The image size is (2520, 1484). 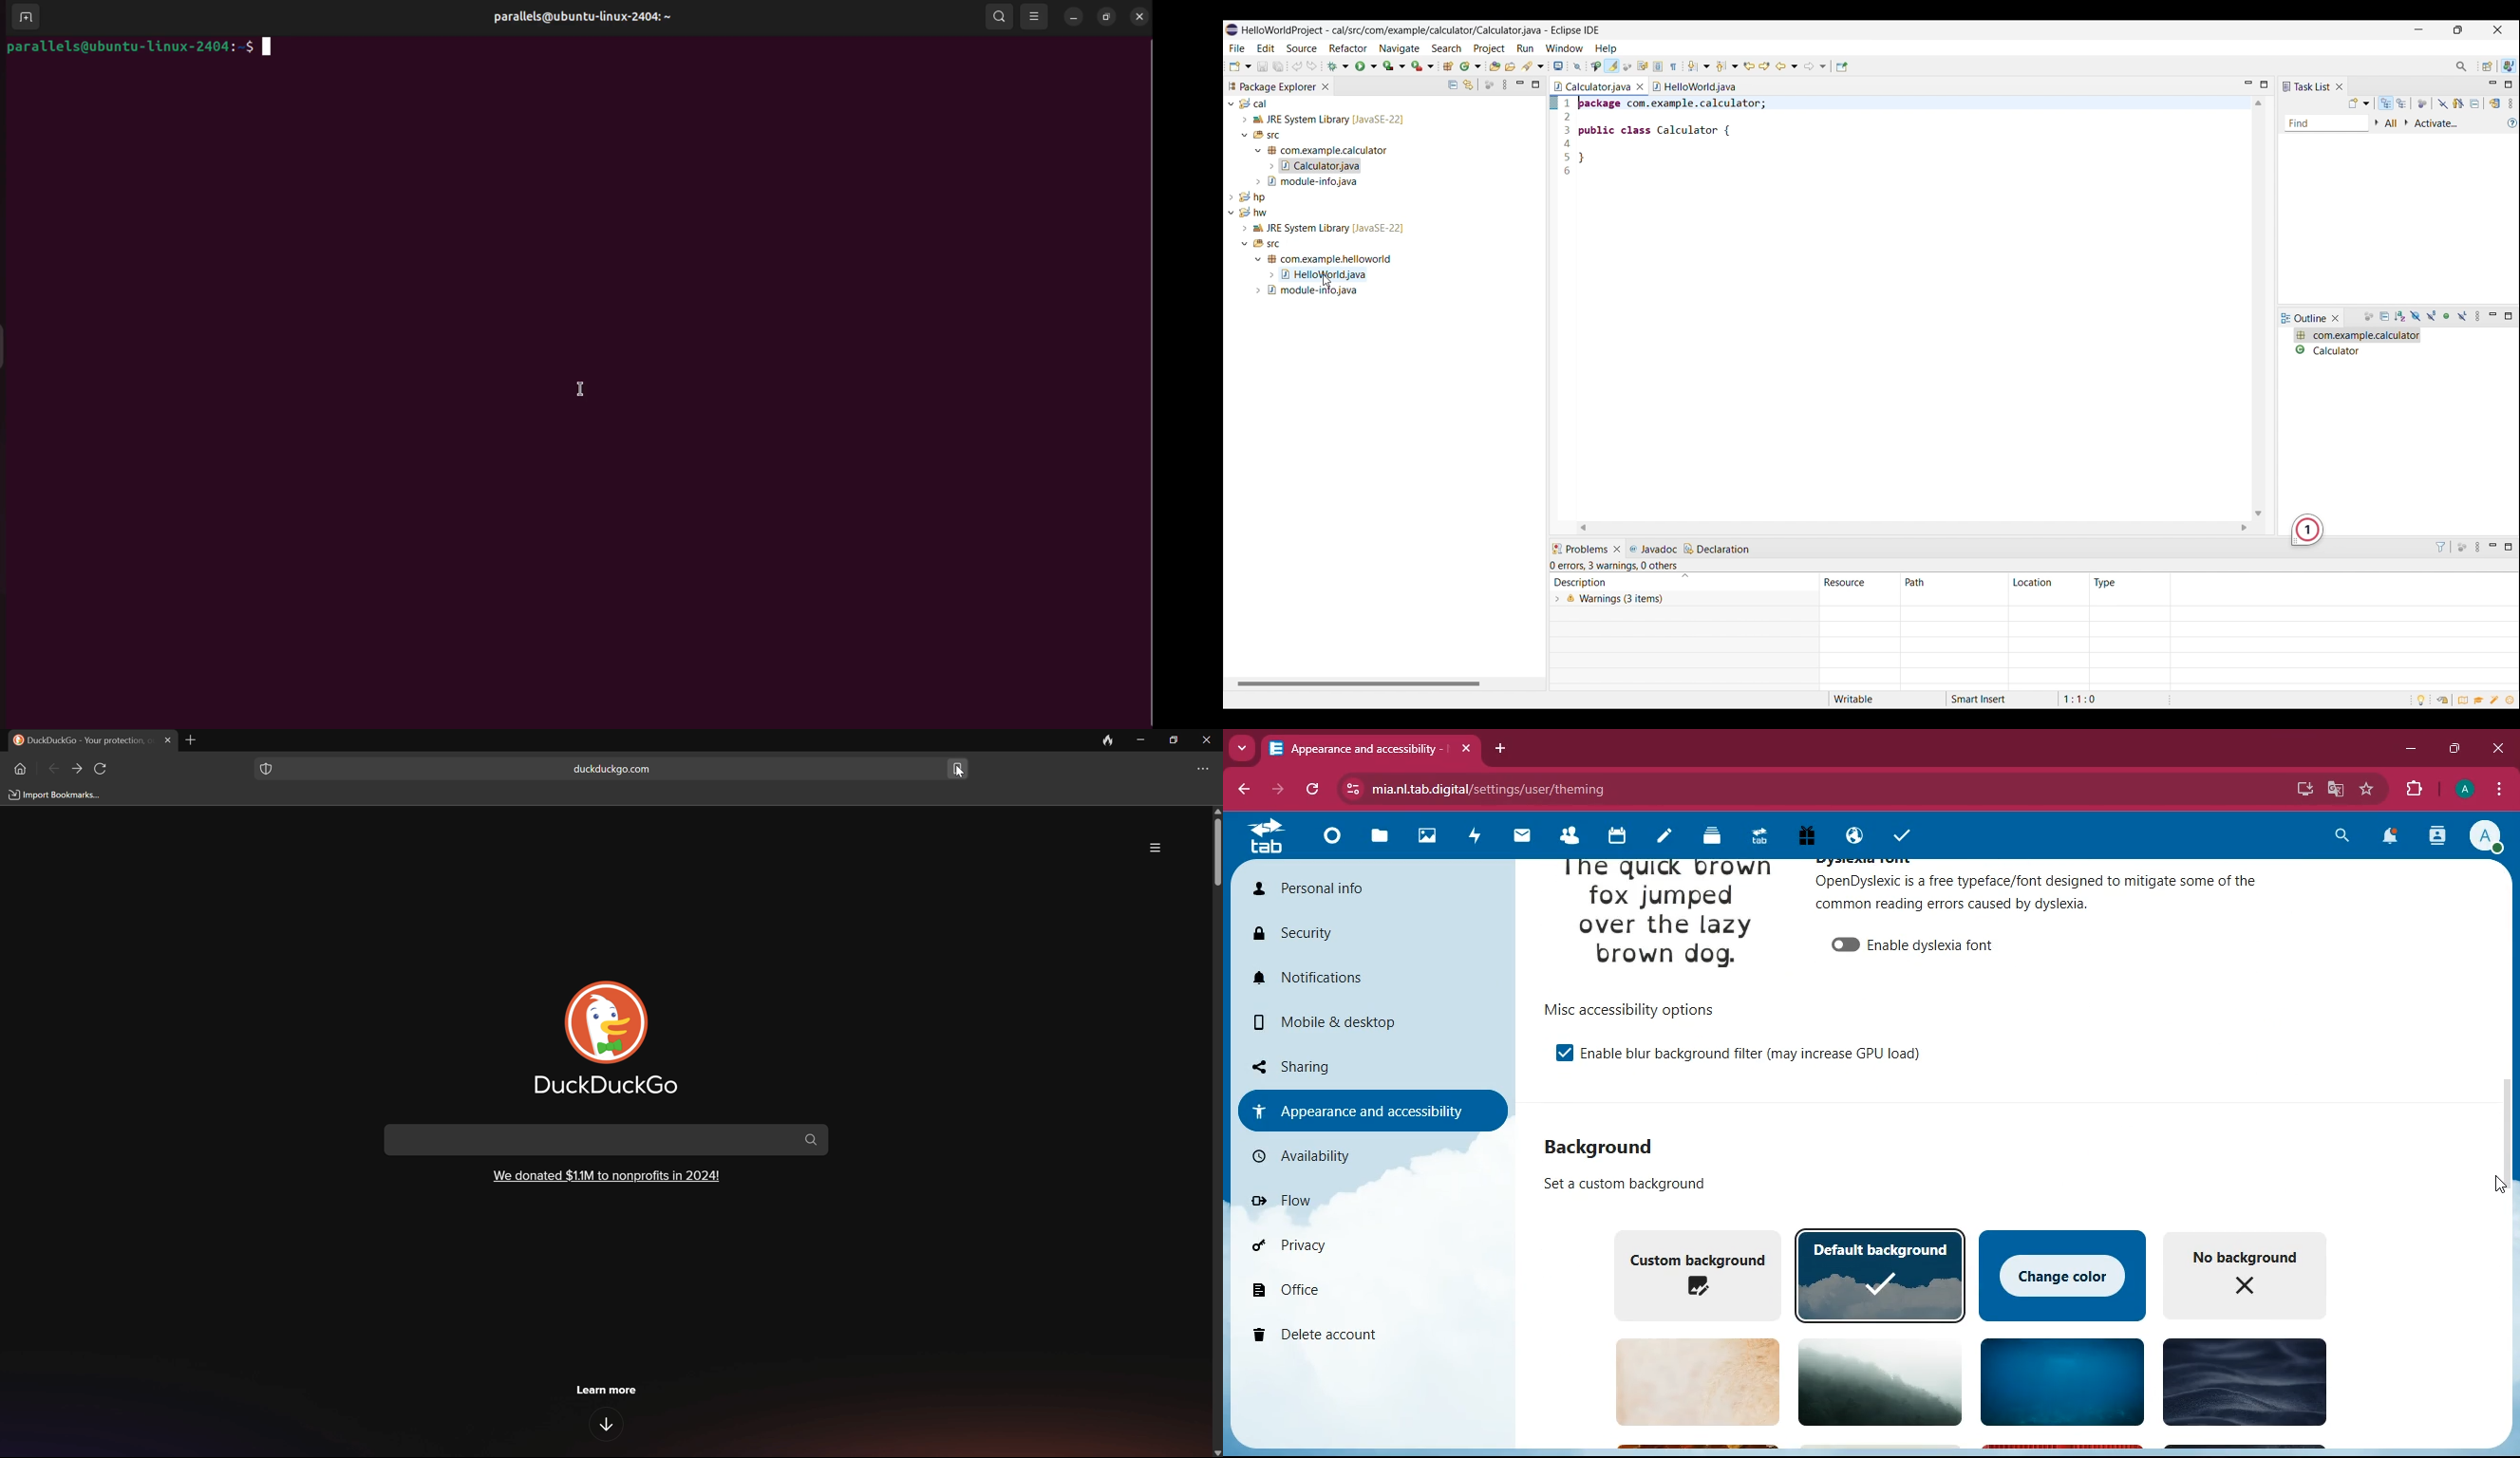 I want to click on enable, so click(x=1555, y=1052).